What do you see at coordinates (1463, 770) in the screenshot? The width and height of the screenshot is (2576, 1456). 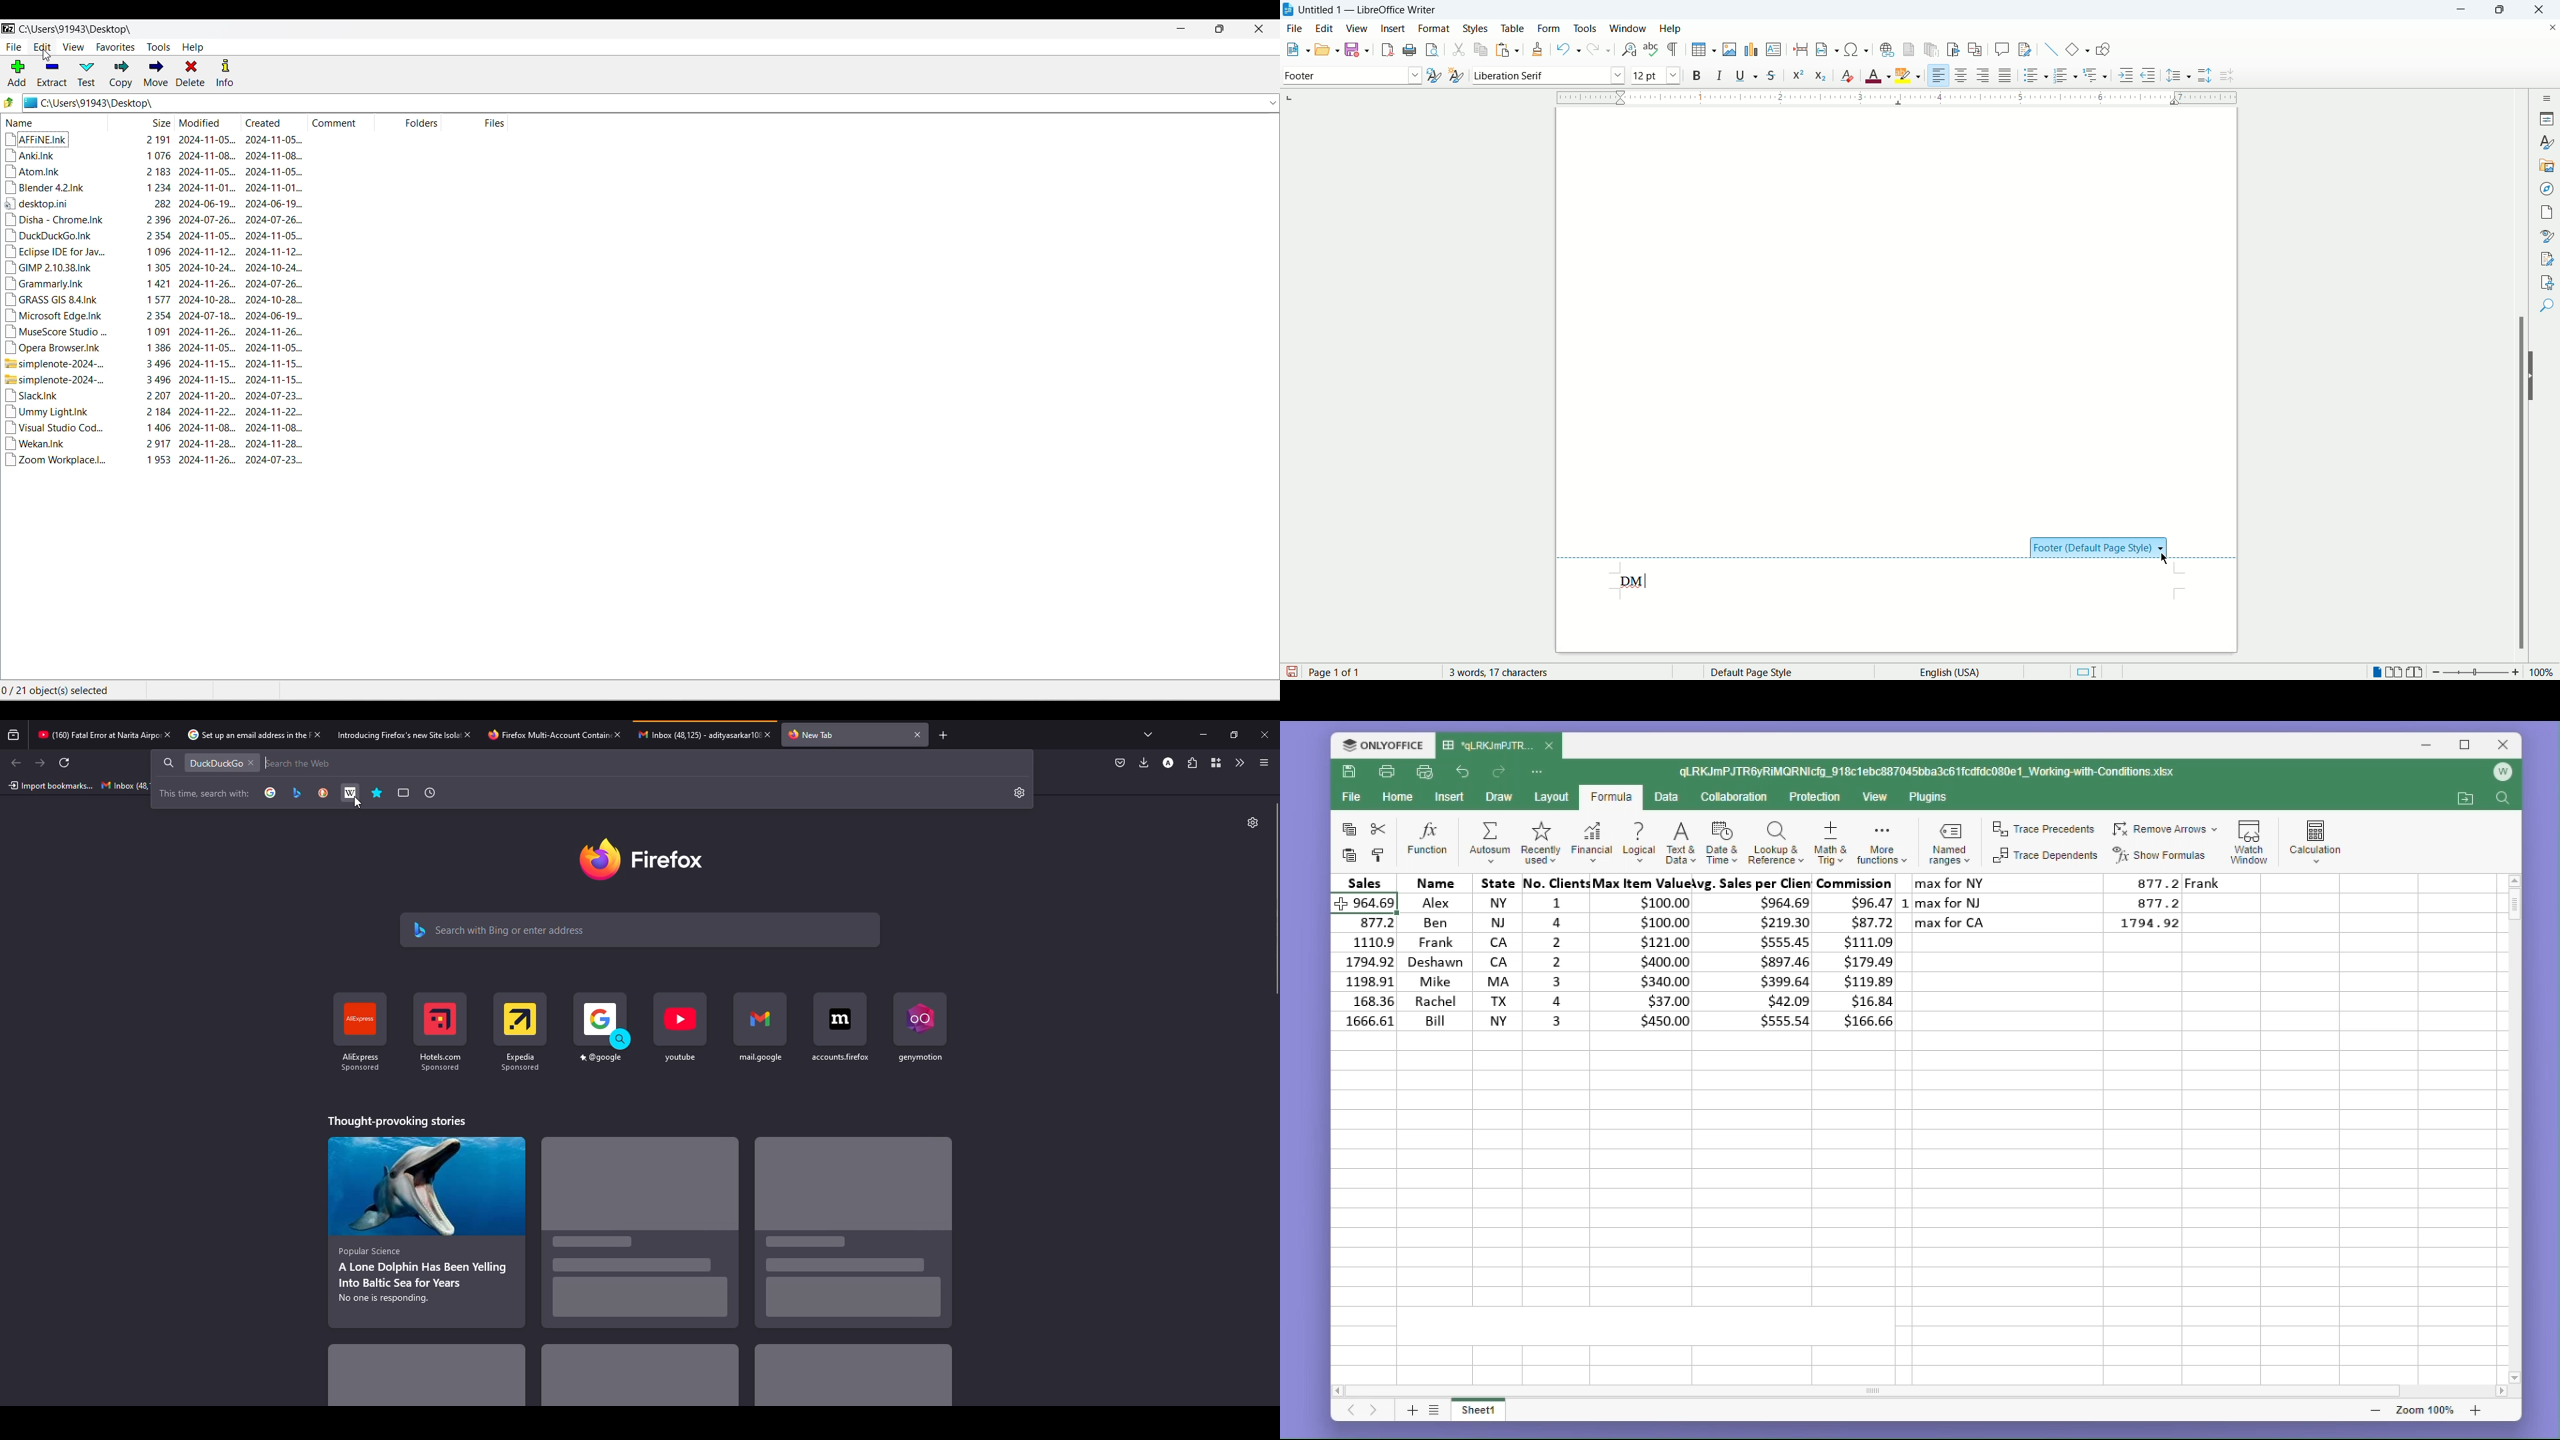 I see `undo` at bounding box center [1463, 770].